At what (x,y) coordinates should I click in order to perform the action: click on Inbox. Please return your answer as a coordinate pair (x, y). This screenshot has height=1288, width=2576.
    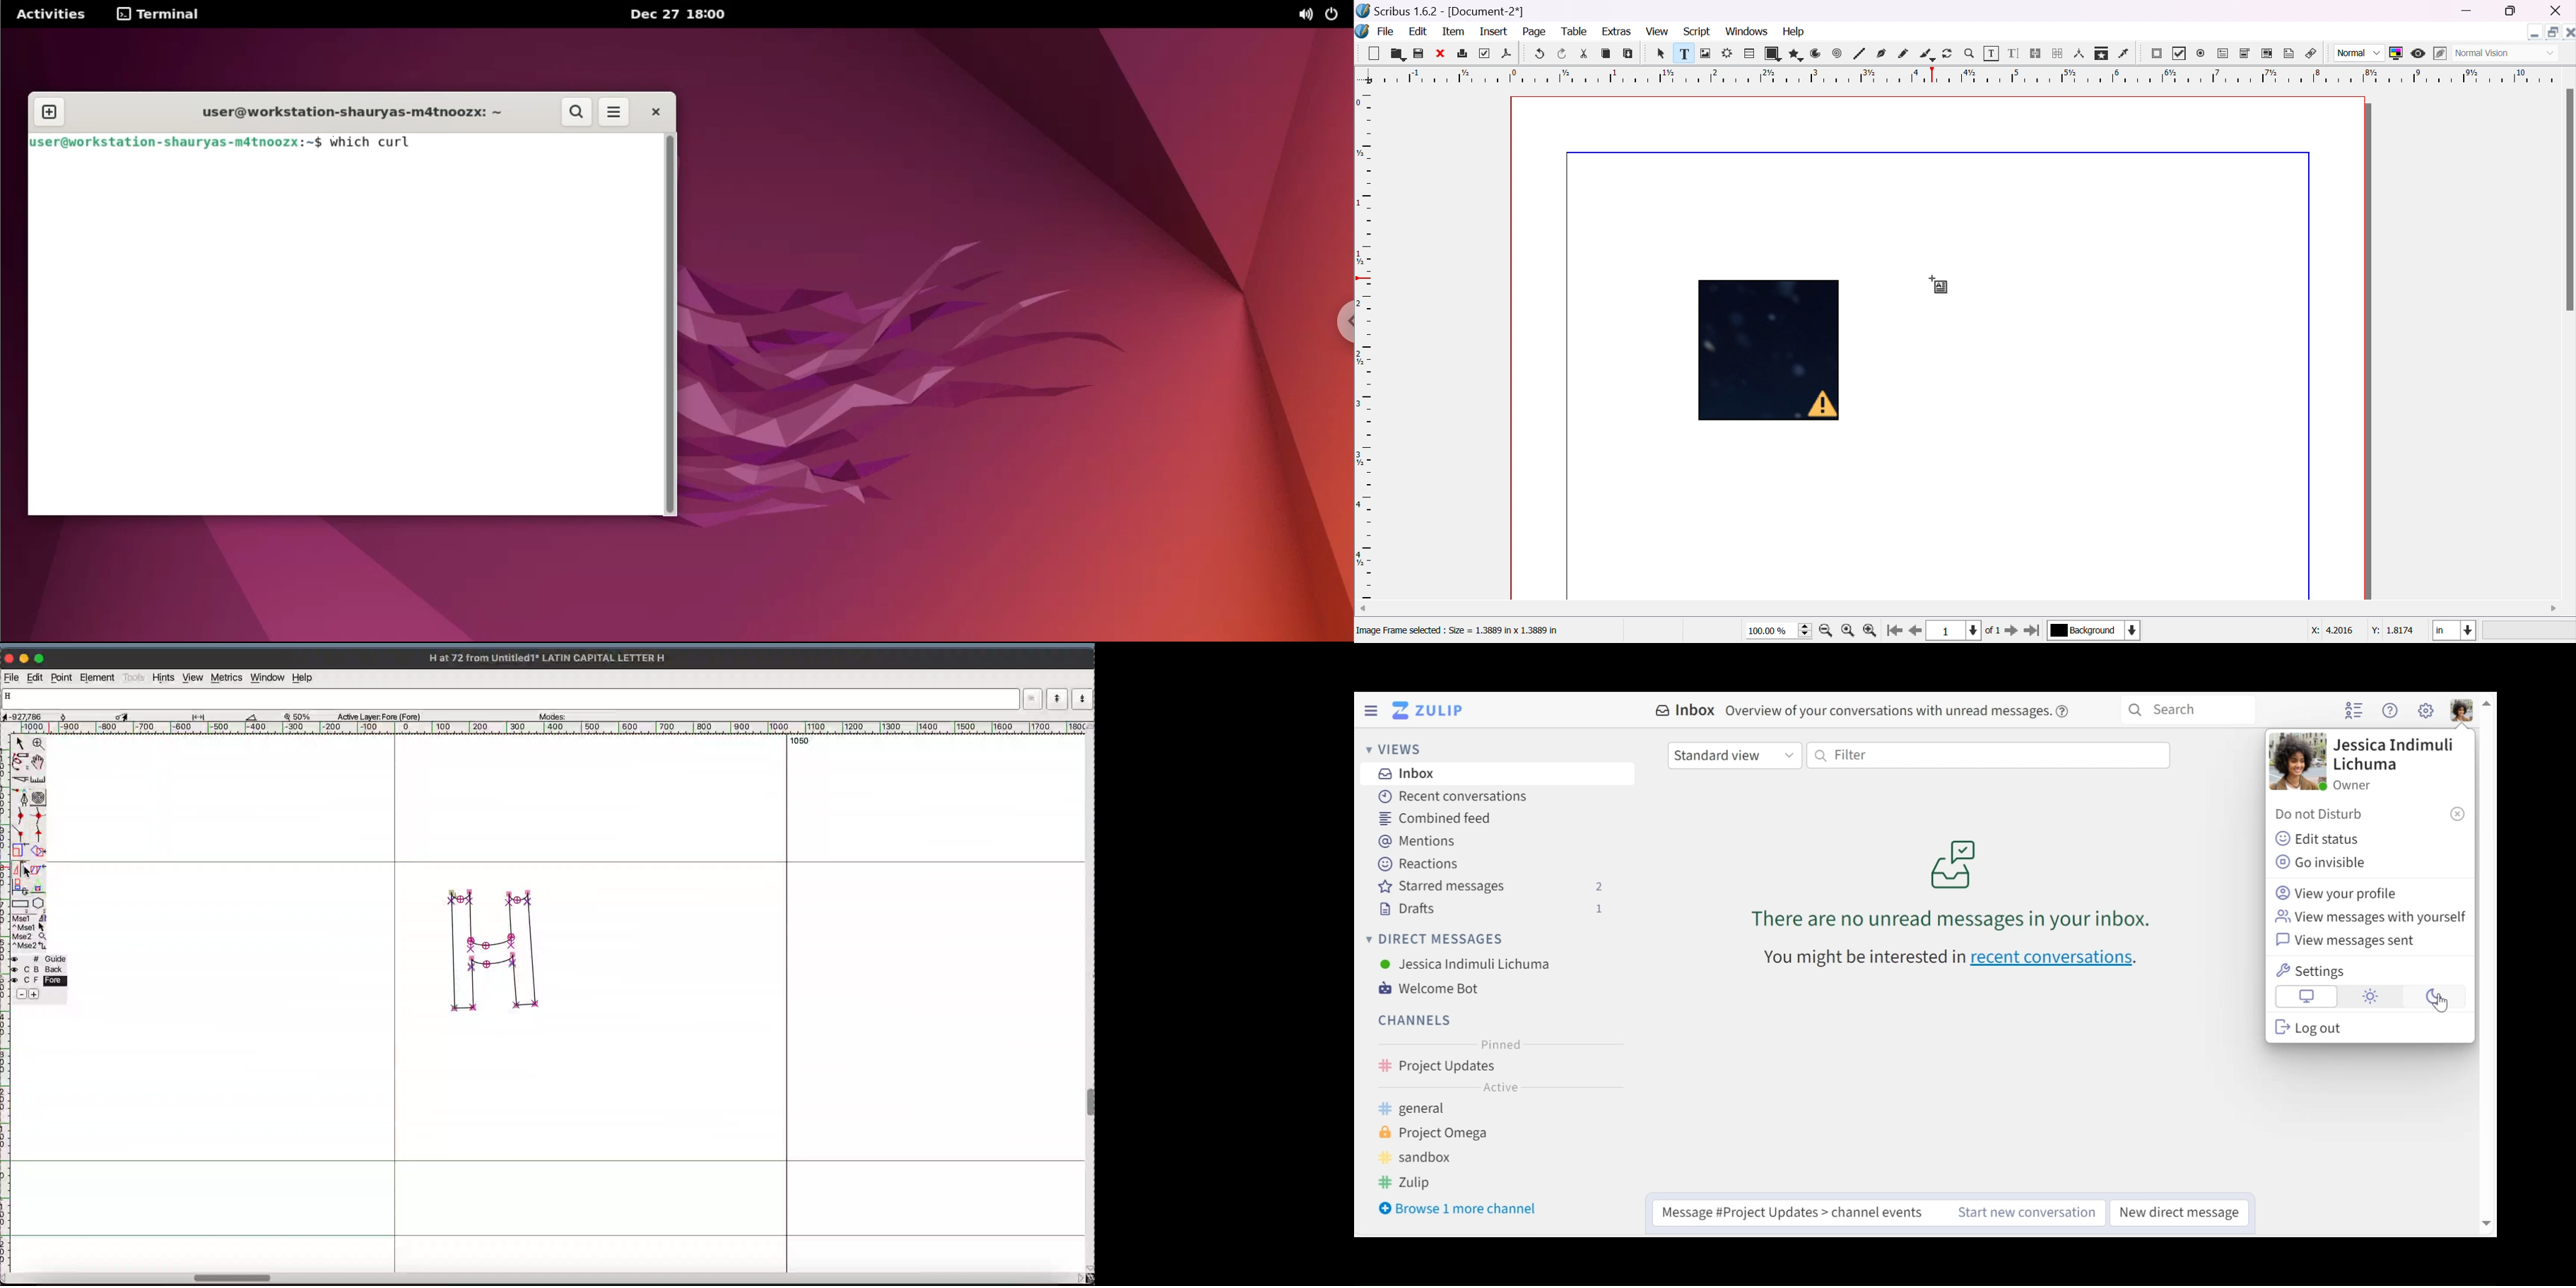
    Looking at the image, I should click on (1498, 774).